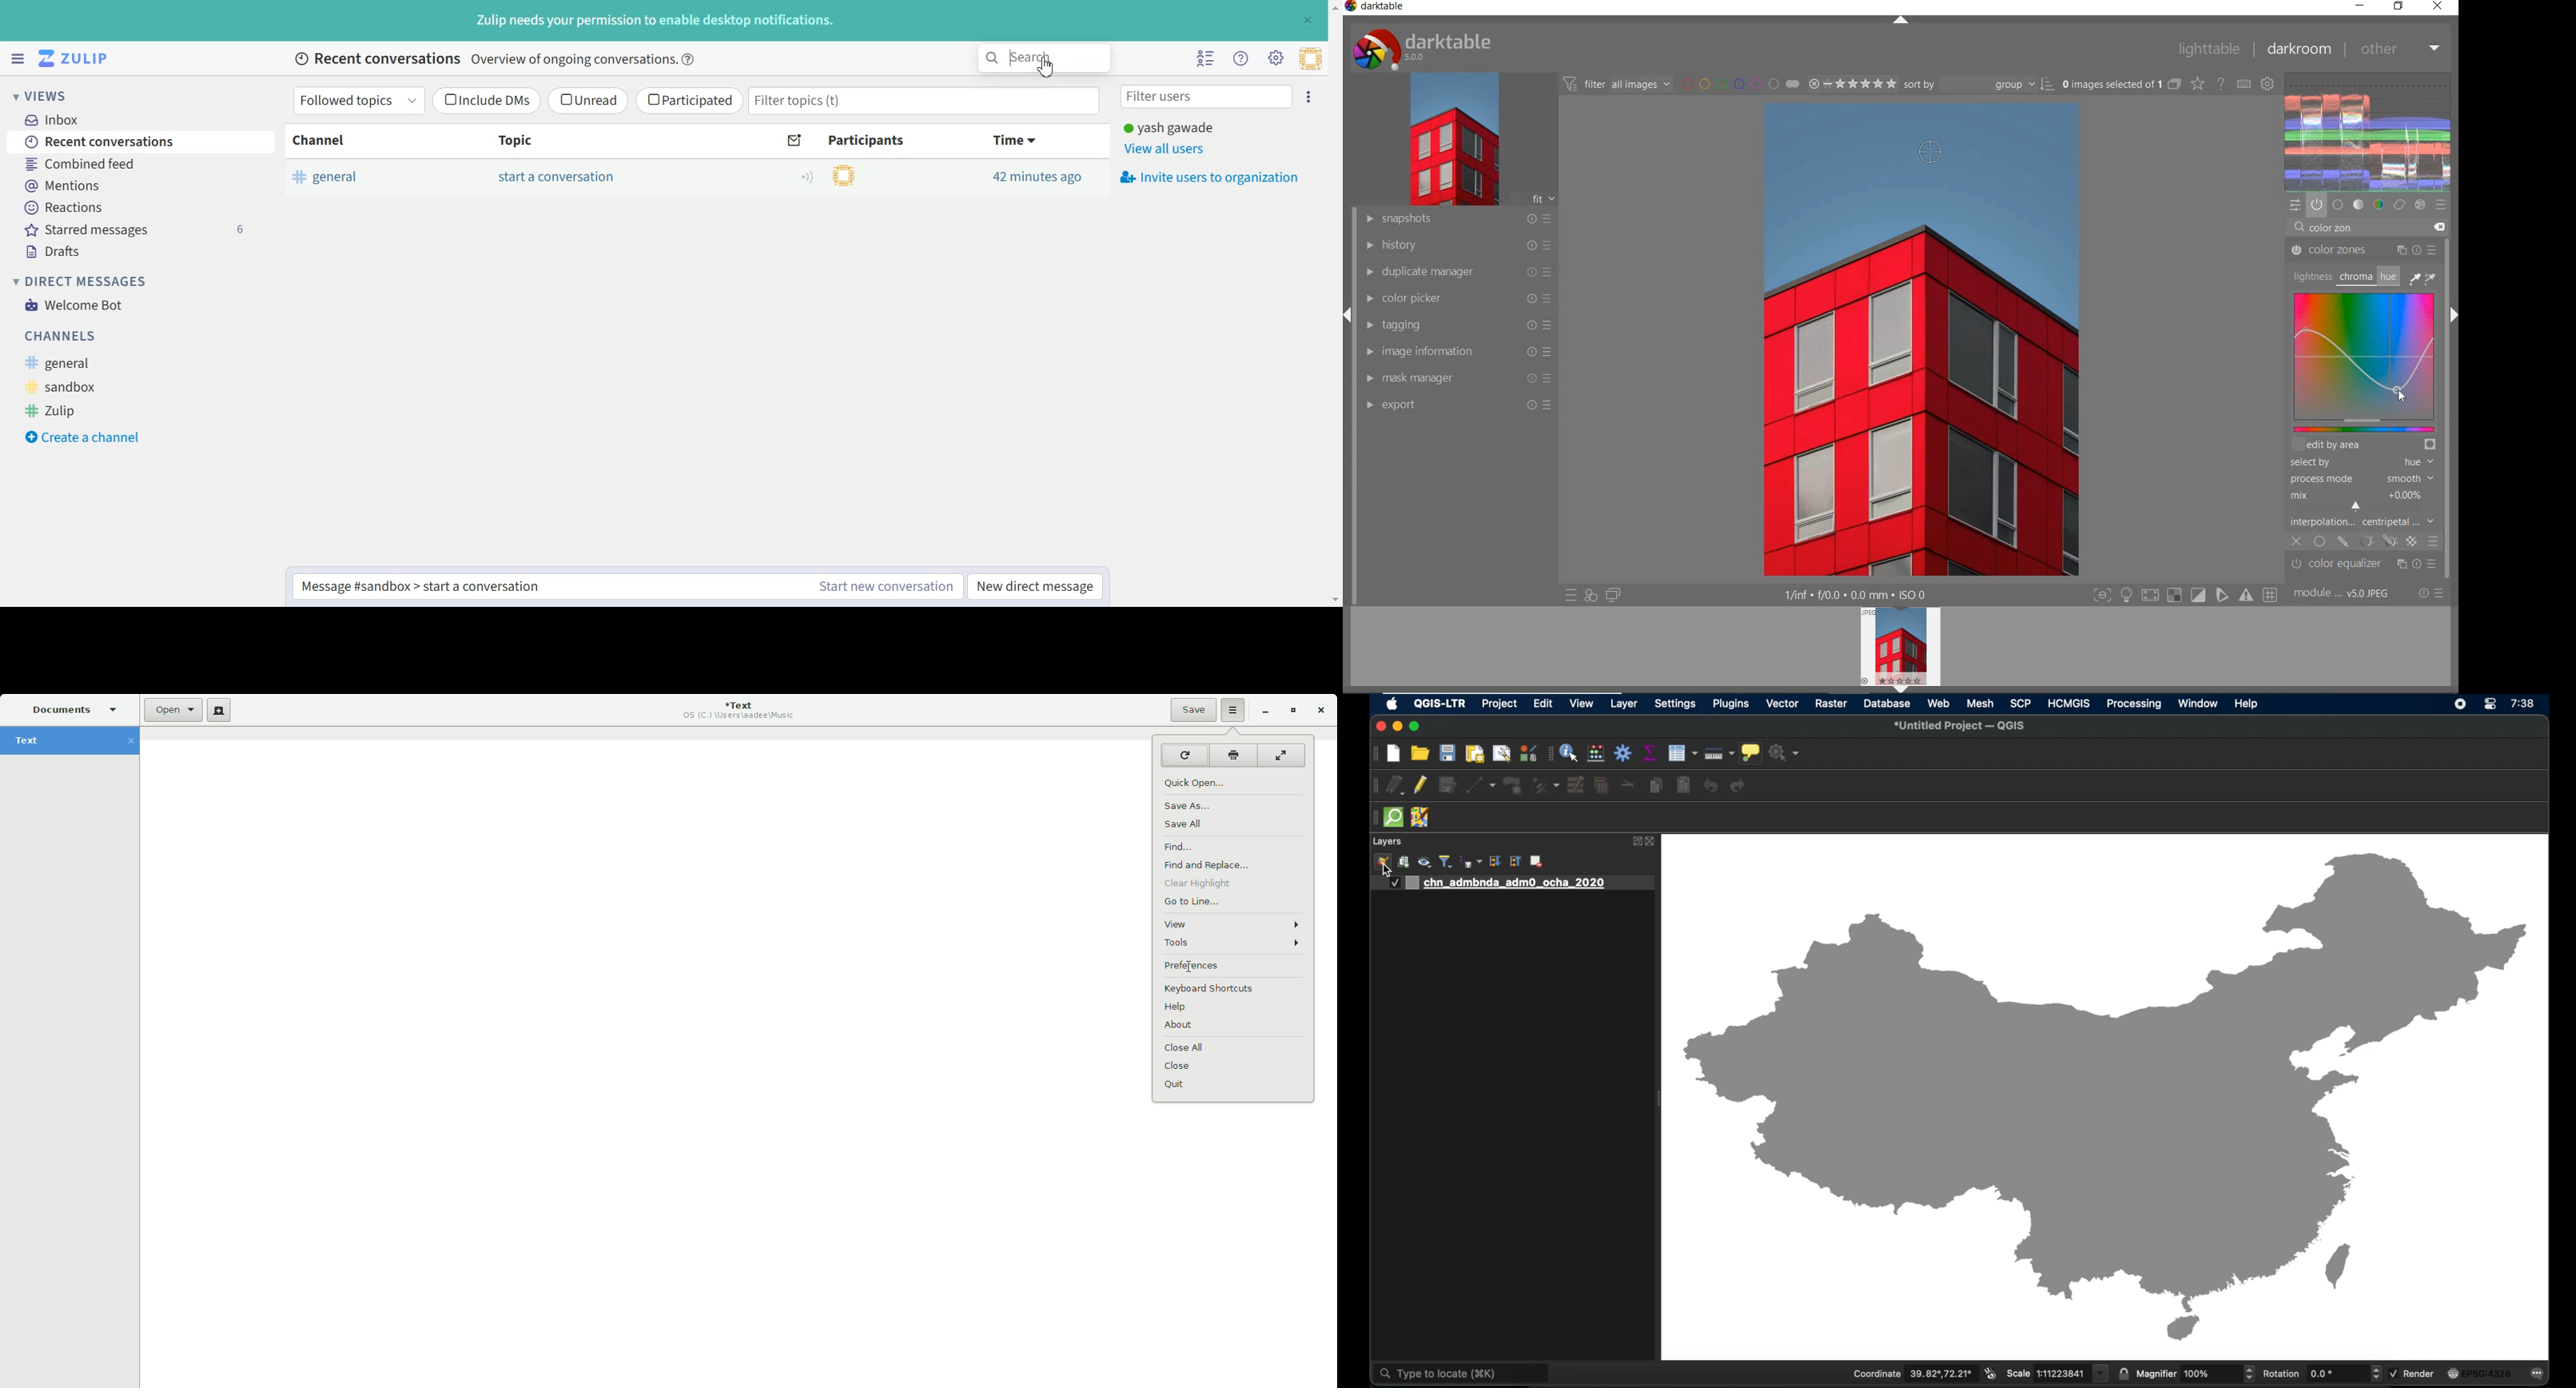 The image size is (2576, 1400). Describe the element at coordinates (80, 281) in the screenshot. I see `Direct Messages` at that location.